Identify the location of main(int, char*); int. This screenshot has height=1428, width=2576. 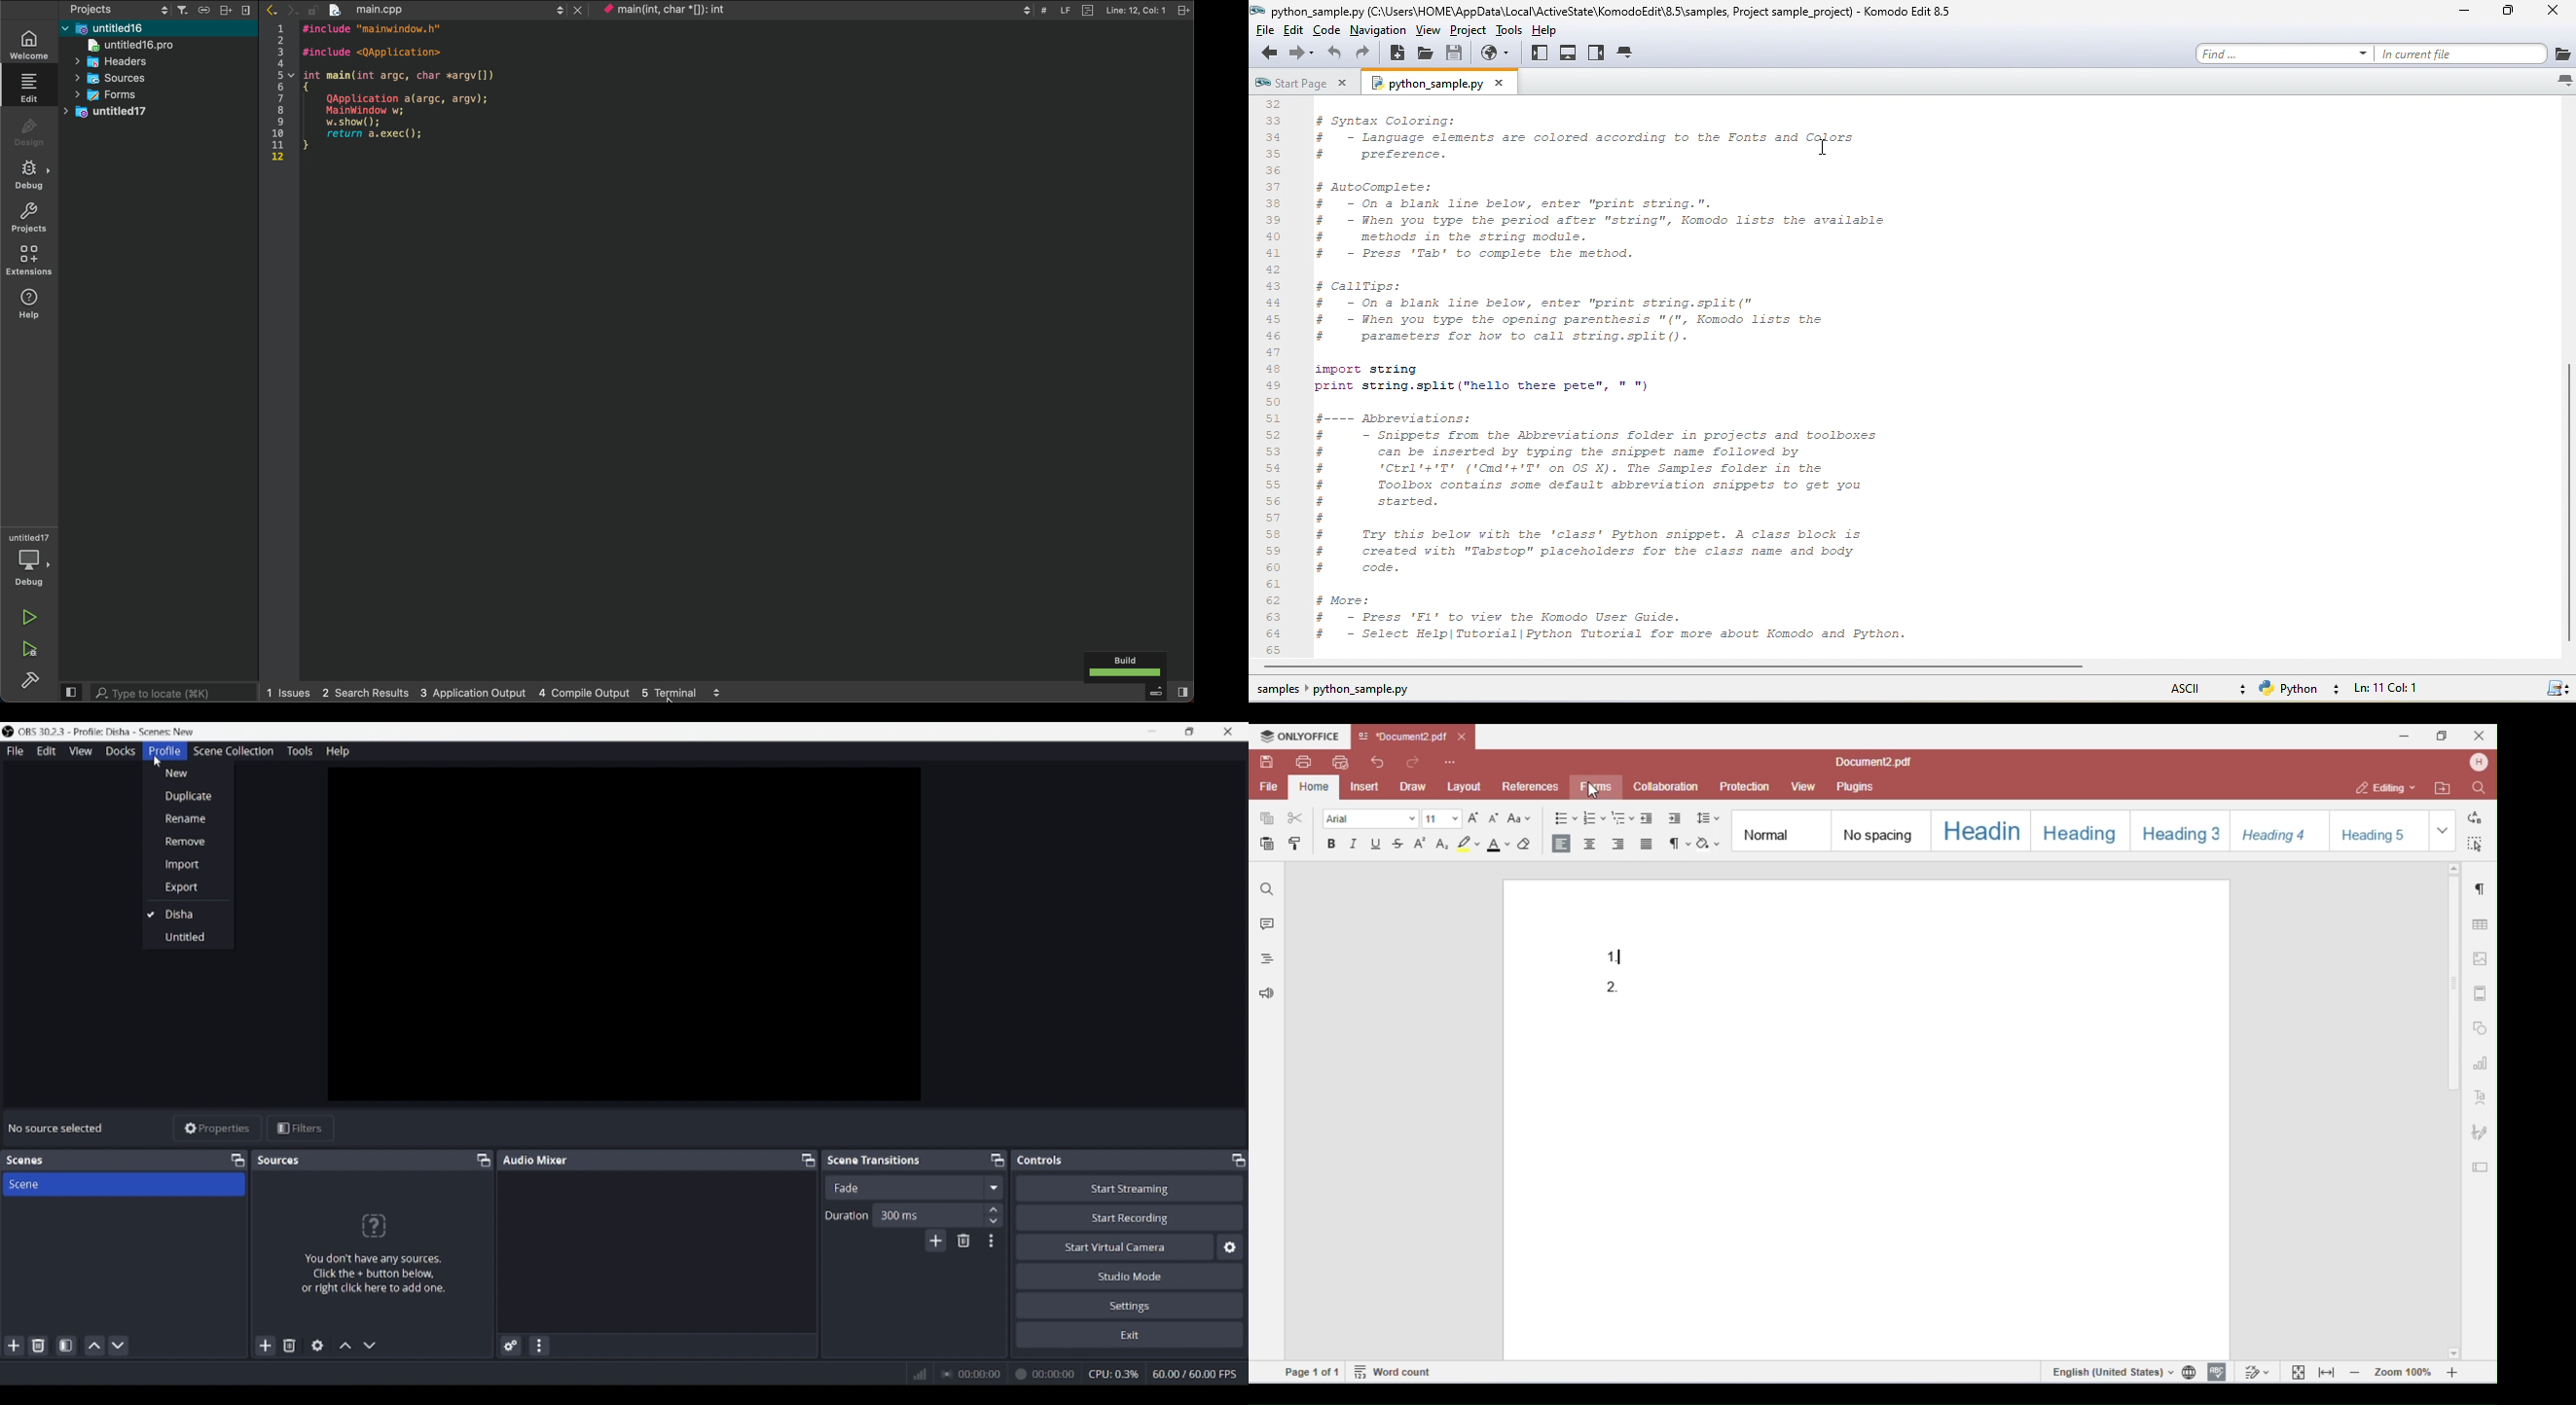
(690, 10).